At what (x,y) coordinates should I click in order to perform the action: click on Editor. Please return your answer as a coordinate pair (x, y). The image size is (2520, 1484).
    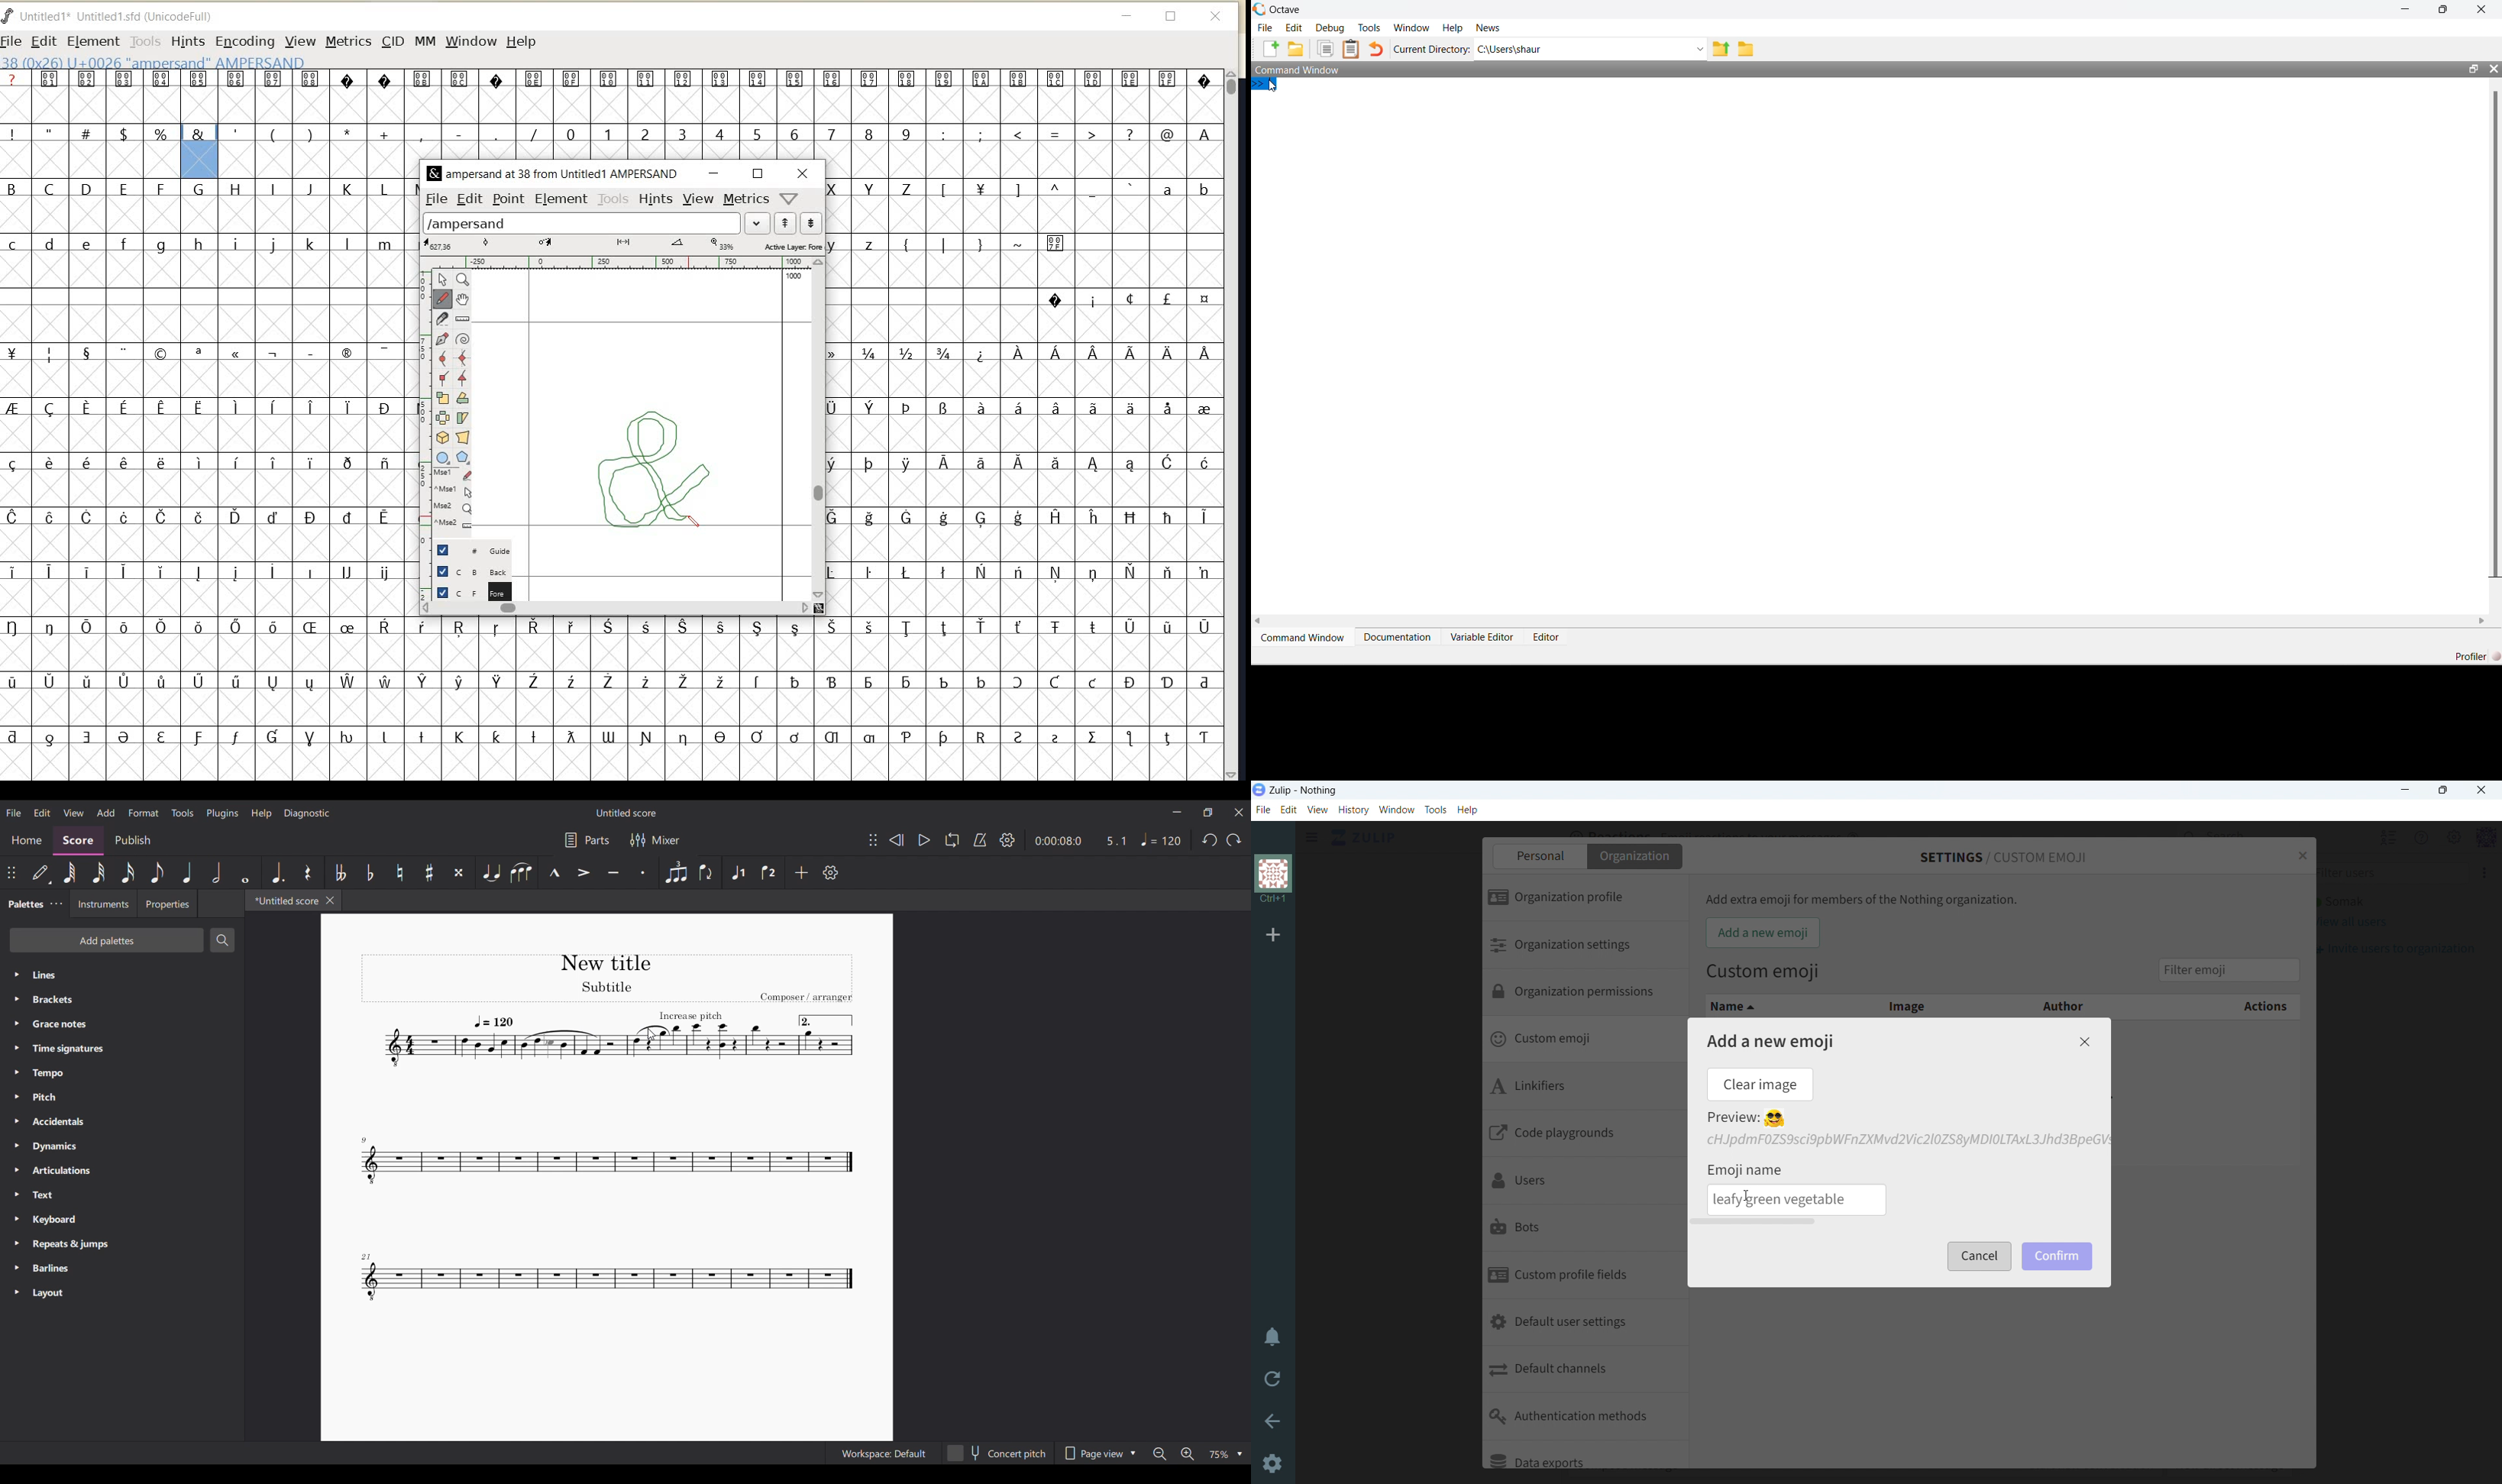
    Looking at the image, I should click on (1547, 638).